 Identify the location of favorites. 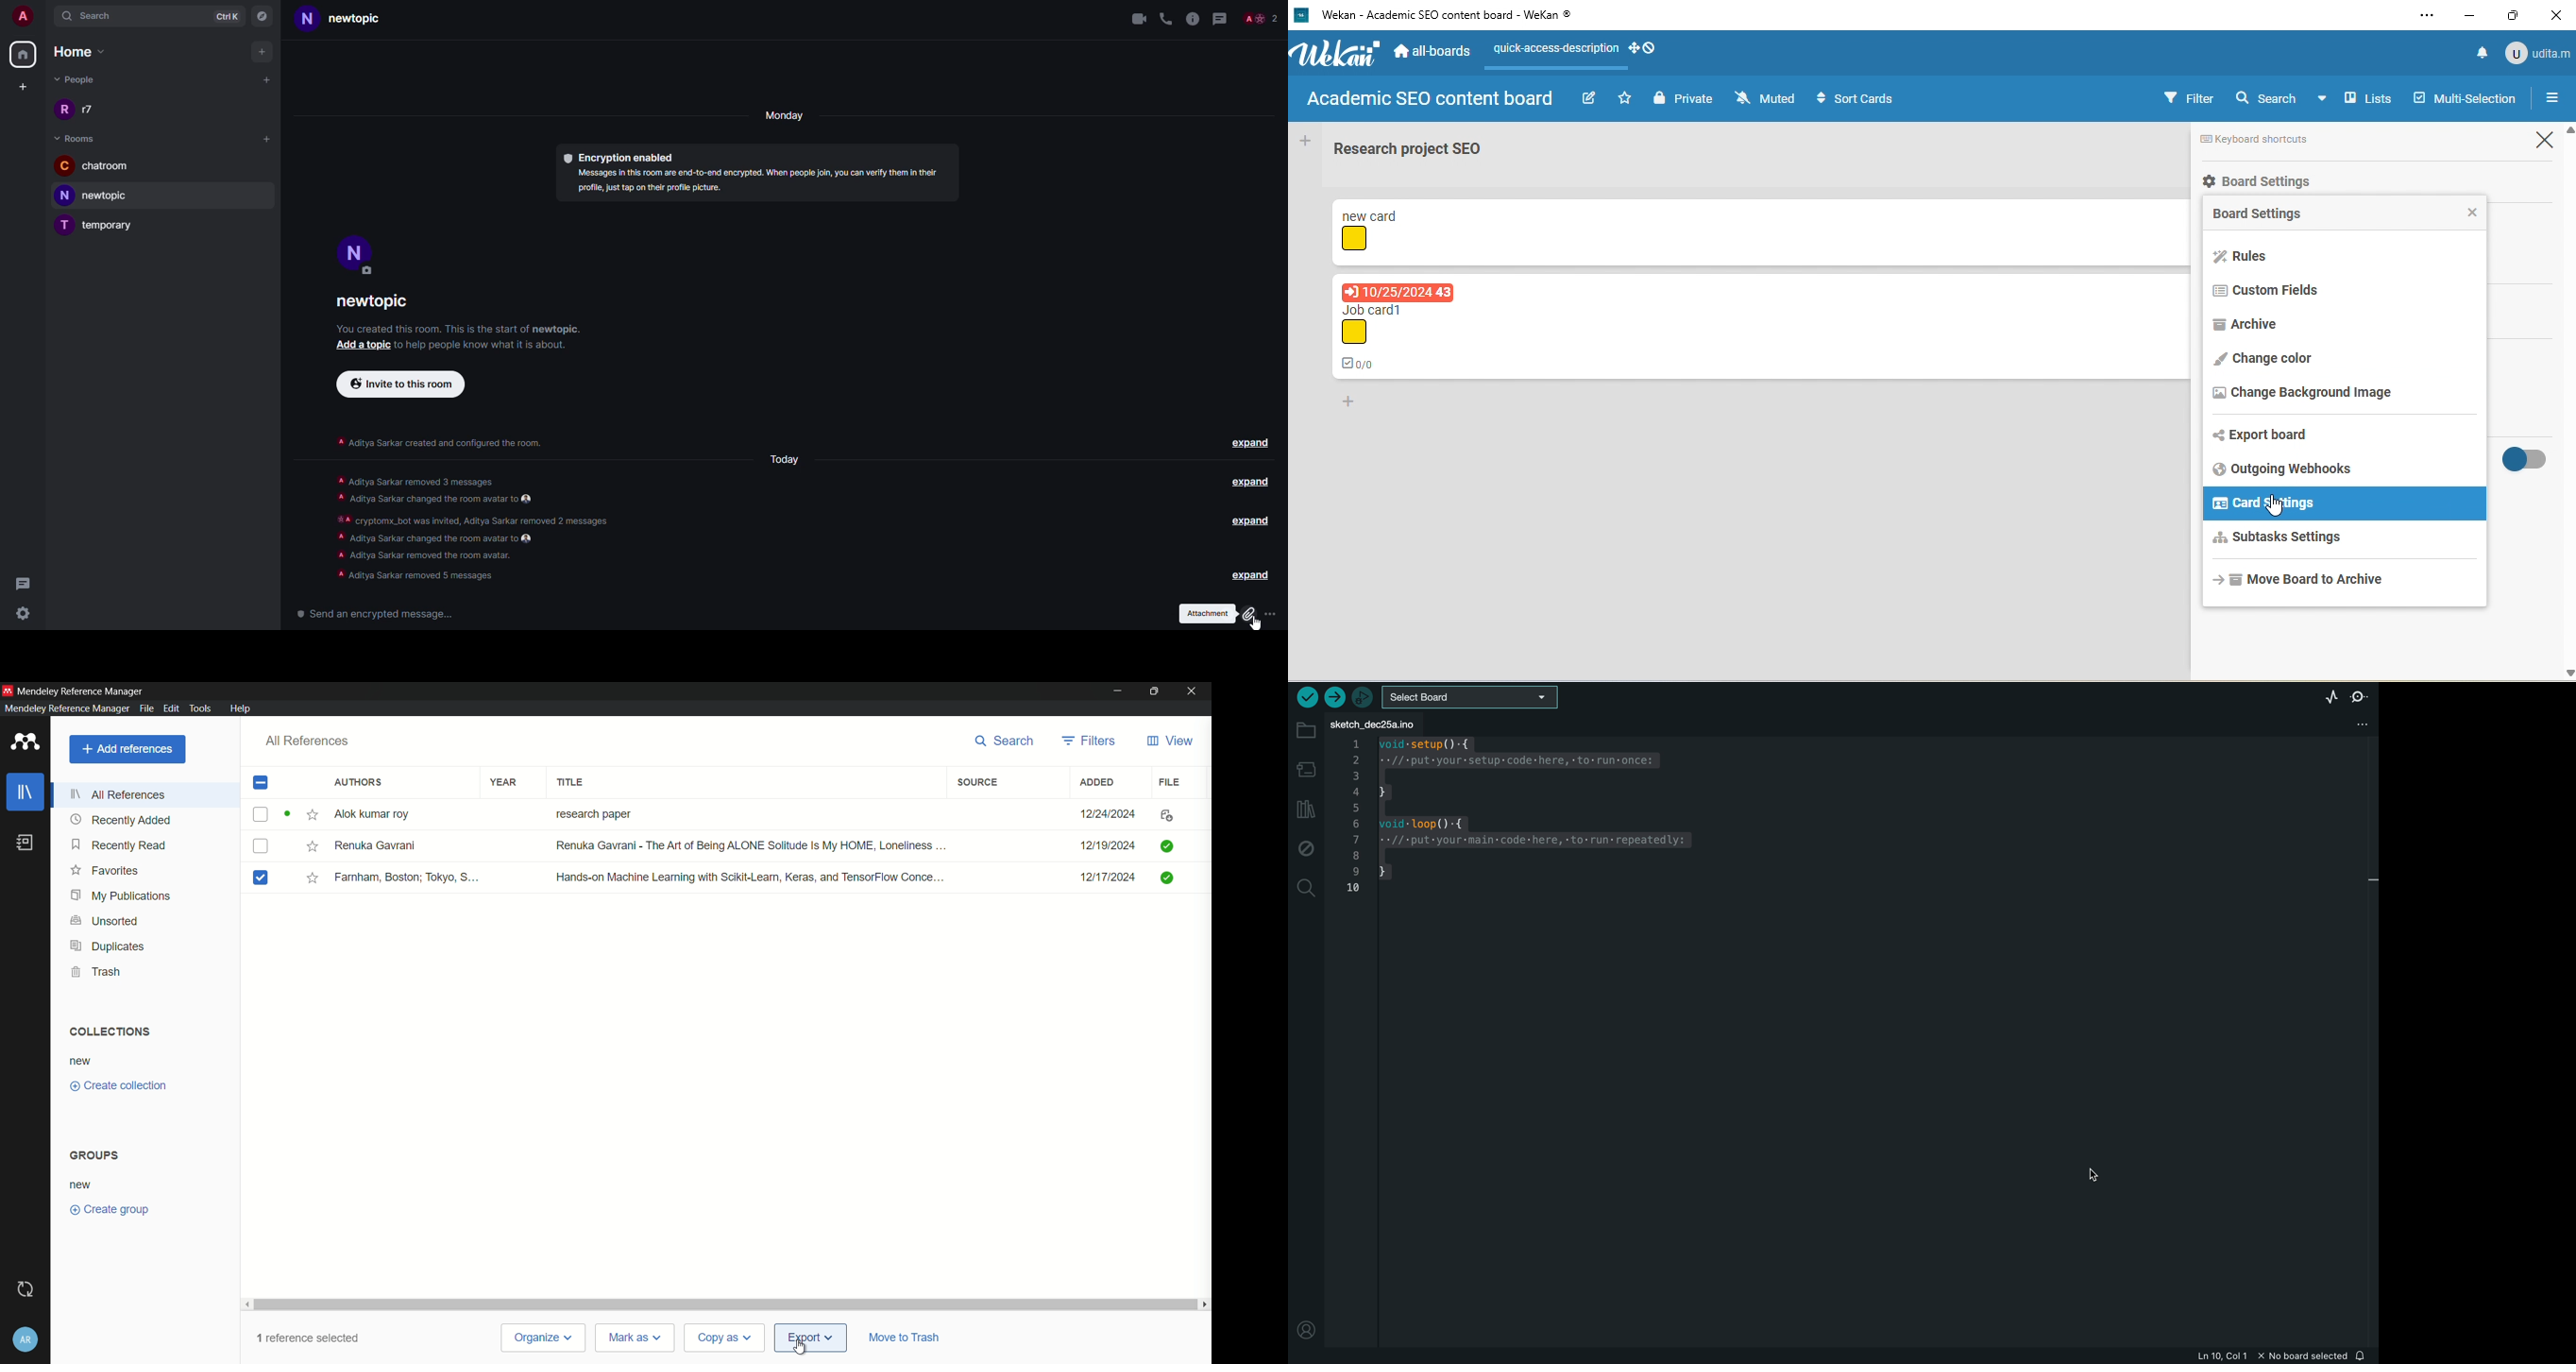
(105, 870).